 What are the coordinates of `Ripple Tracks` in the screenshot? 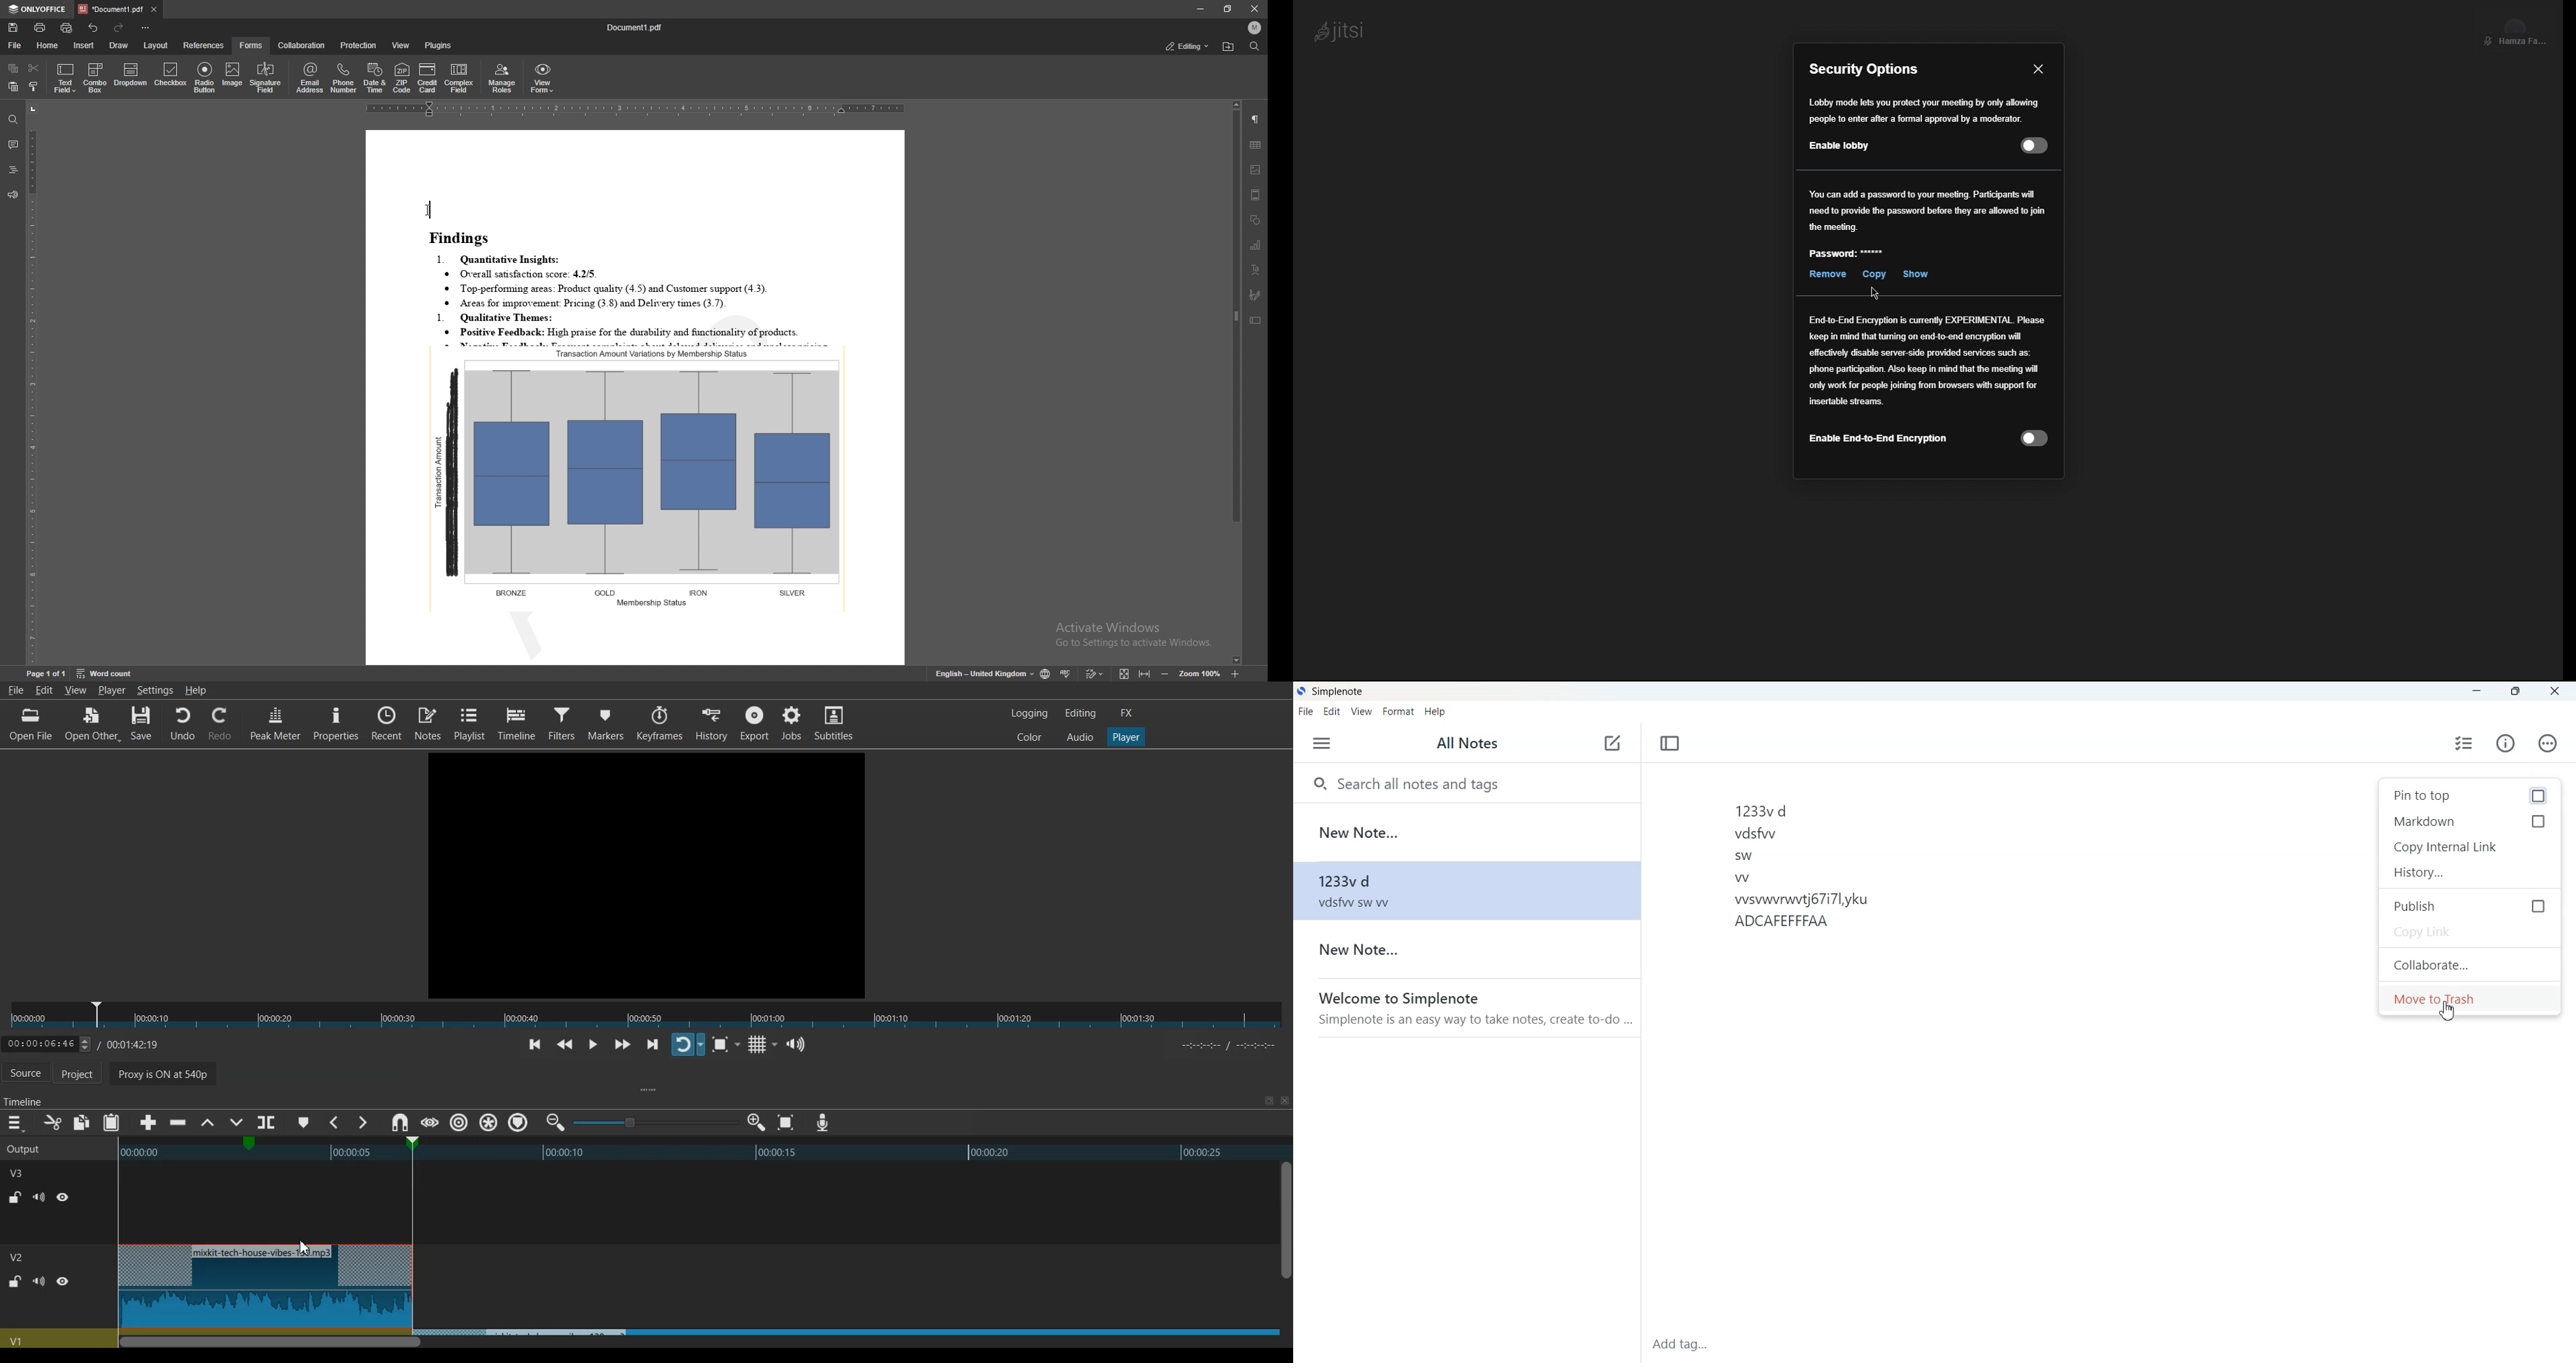 It's located at (519, 1123).